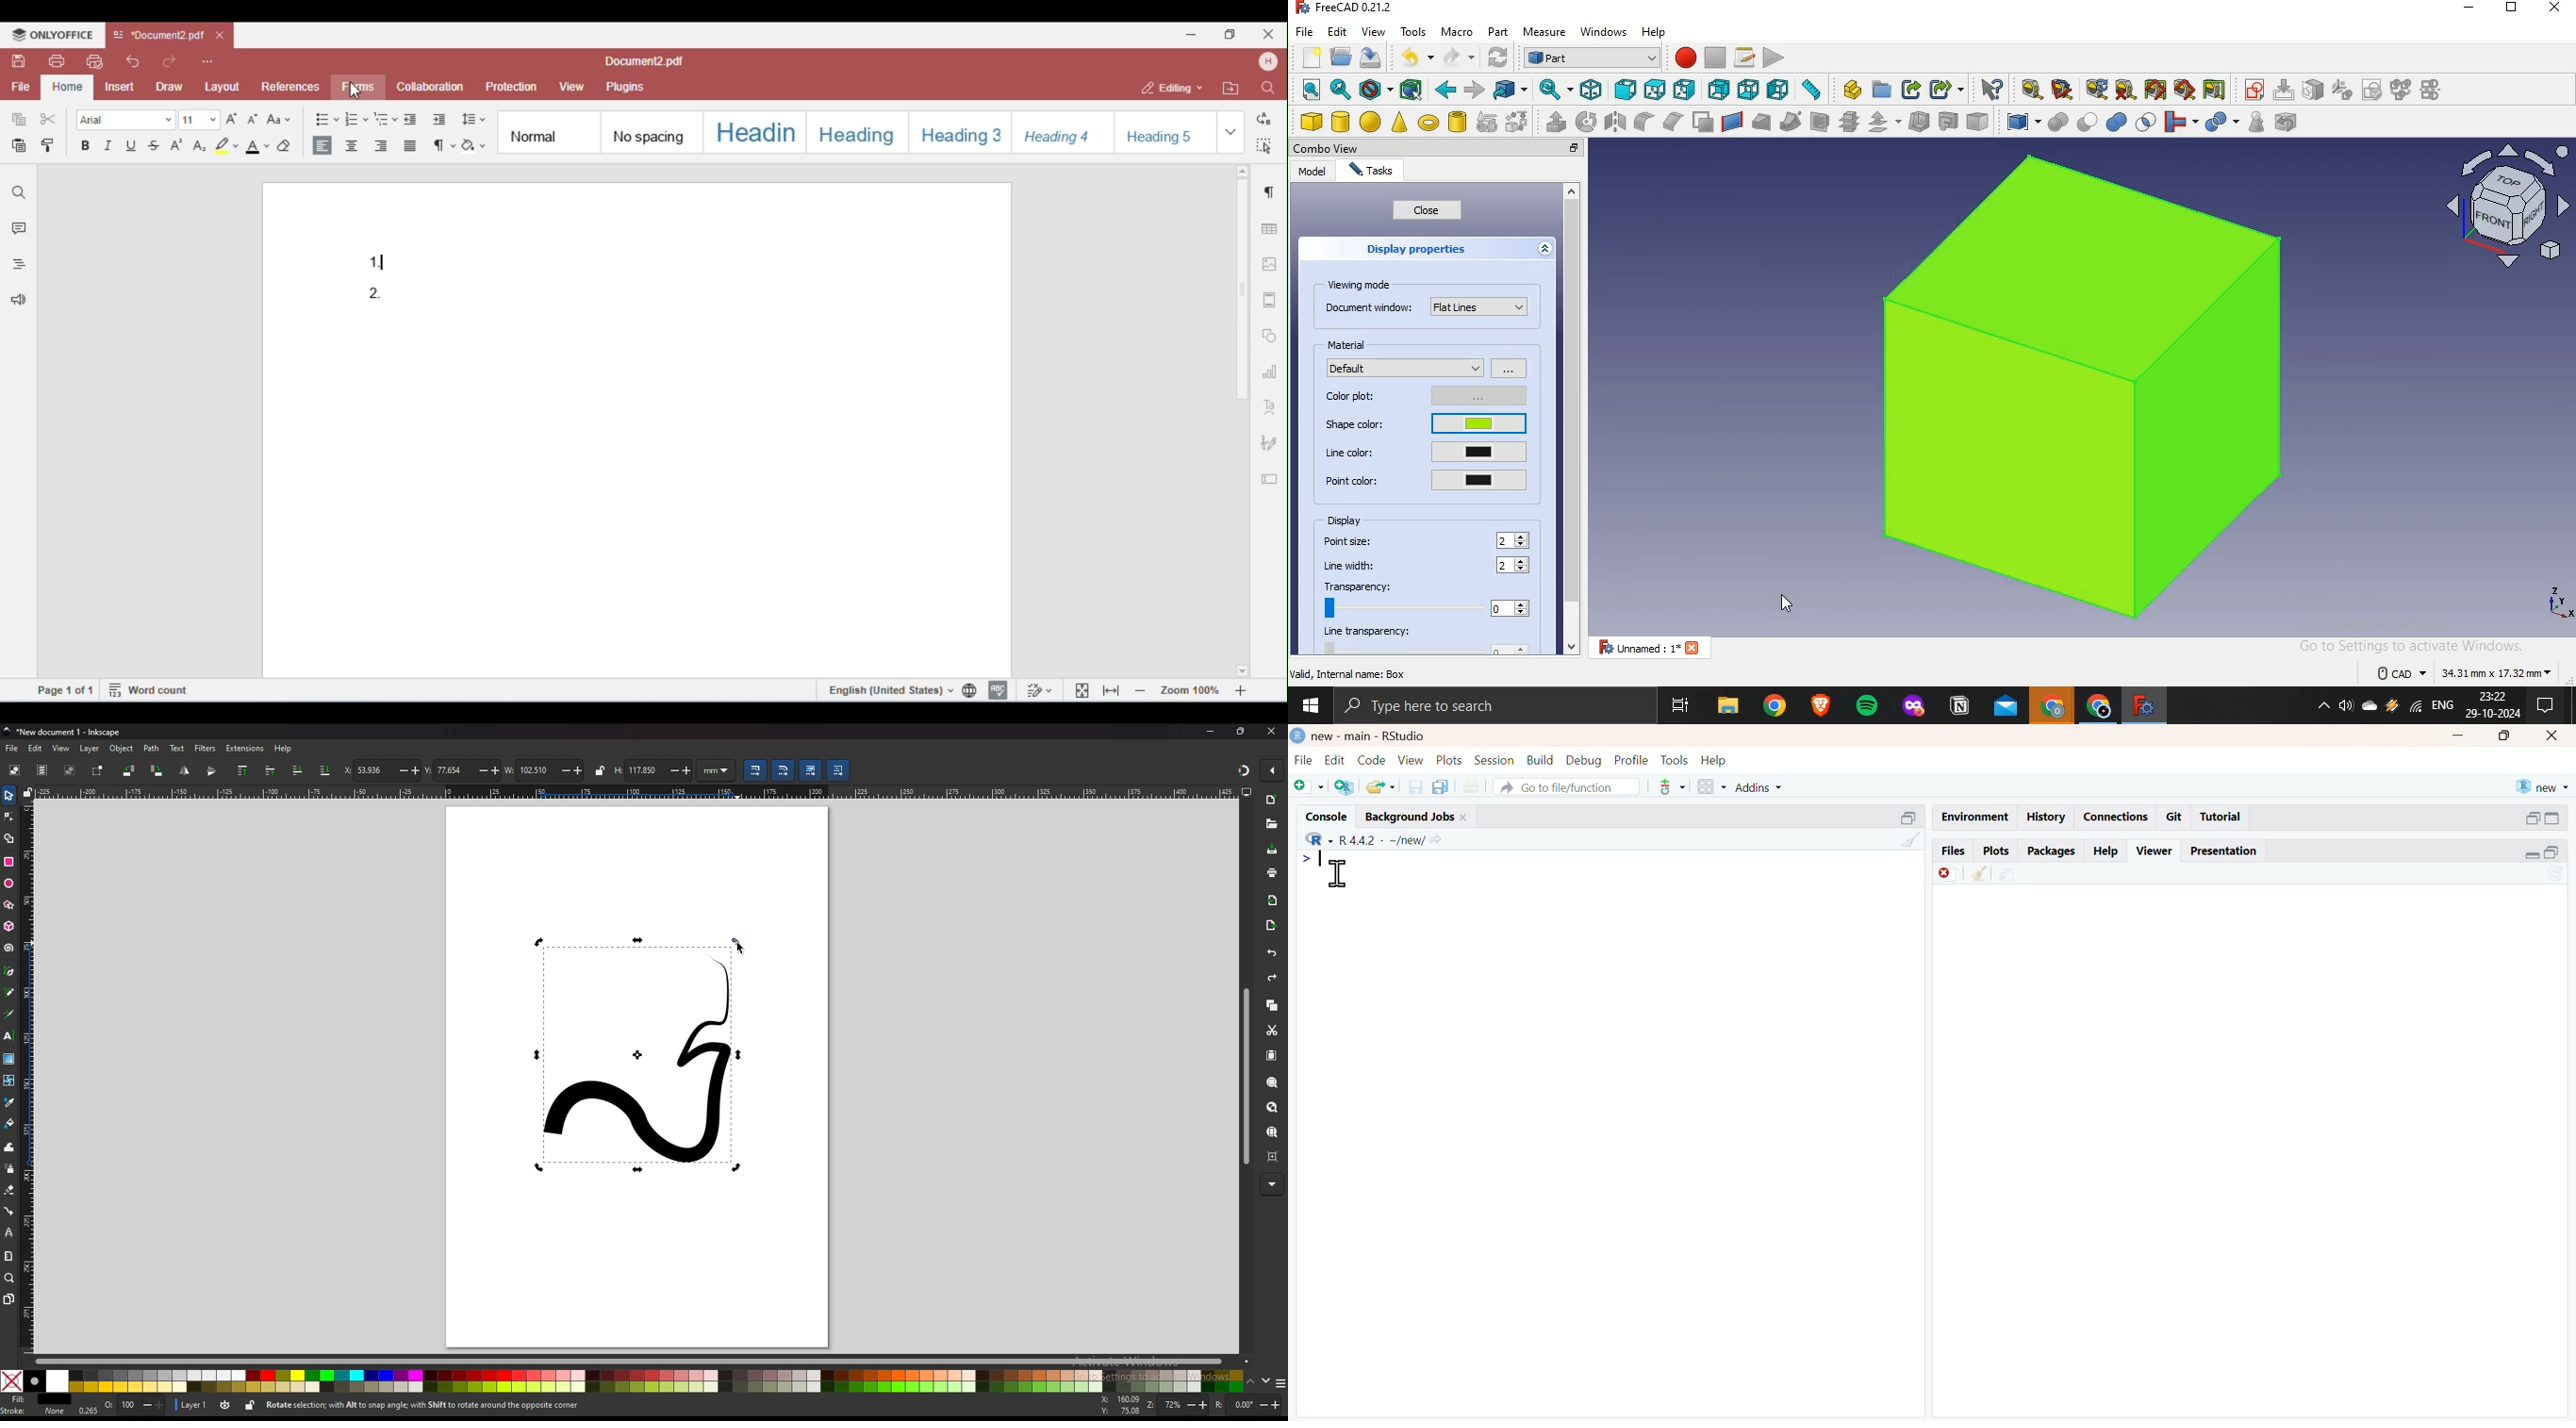 The width and height of the screenshot is (2576, 1428). What do you see at coordinates (157, 770) in the screenshot?
I see `rotate 90 degree cw` at bounding box center [157, 770].